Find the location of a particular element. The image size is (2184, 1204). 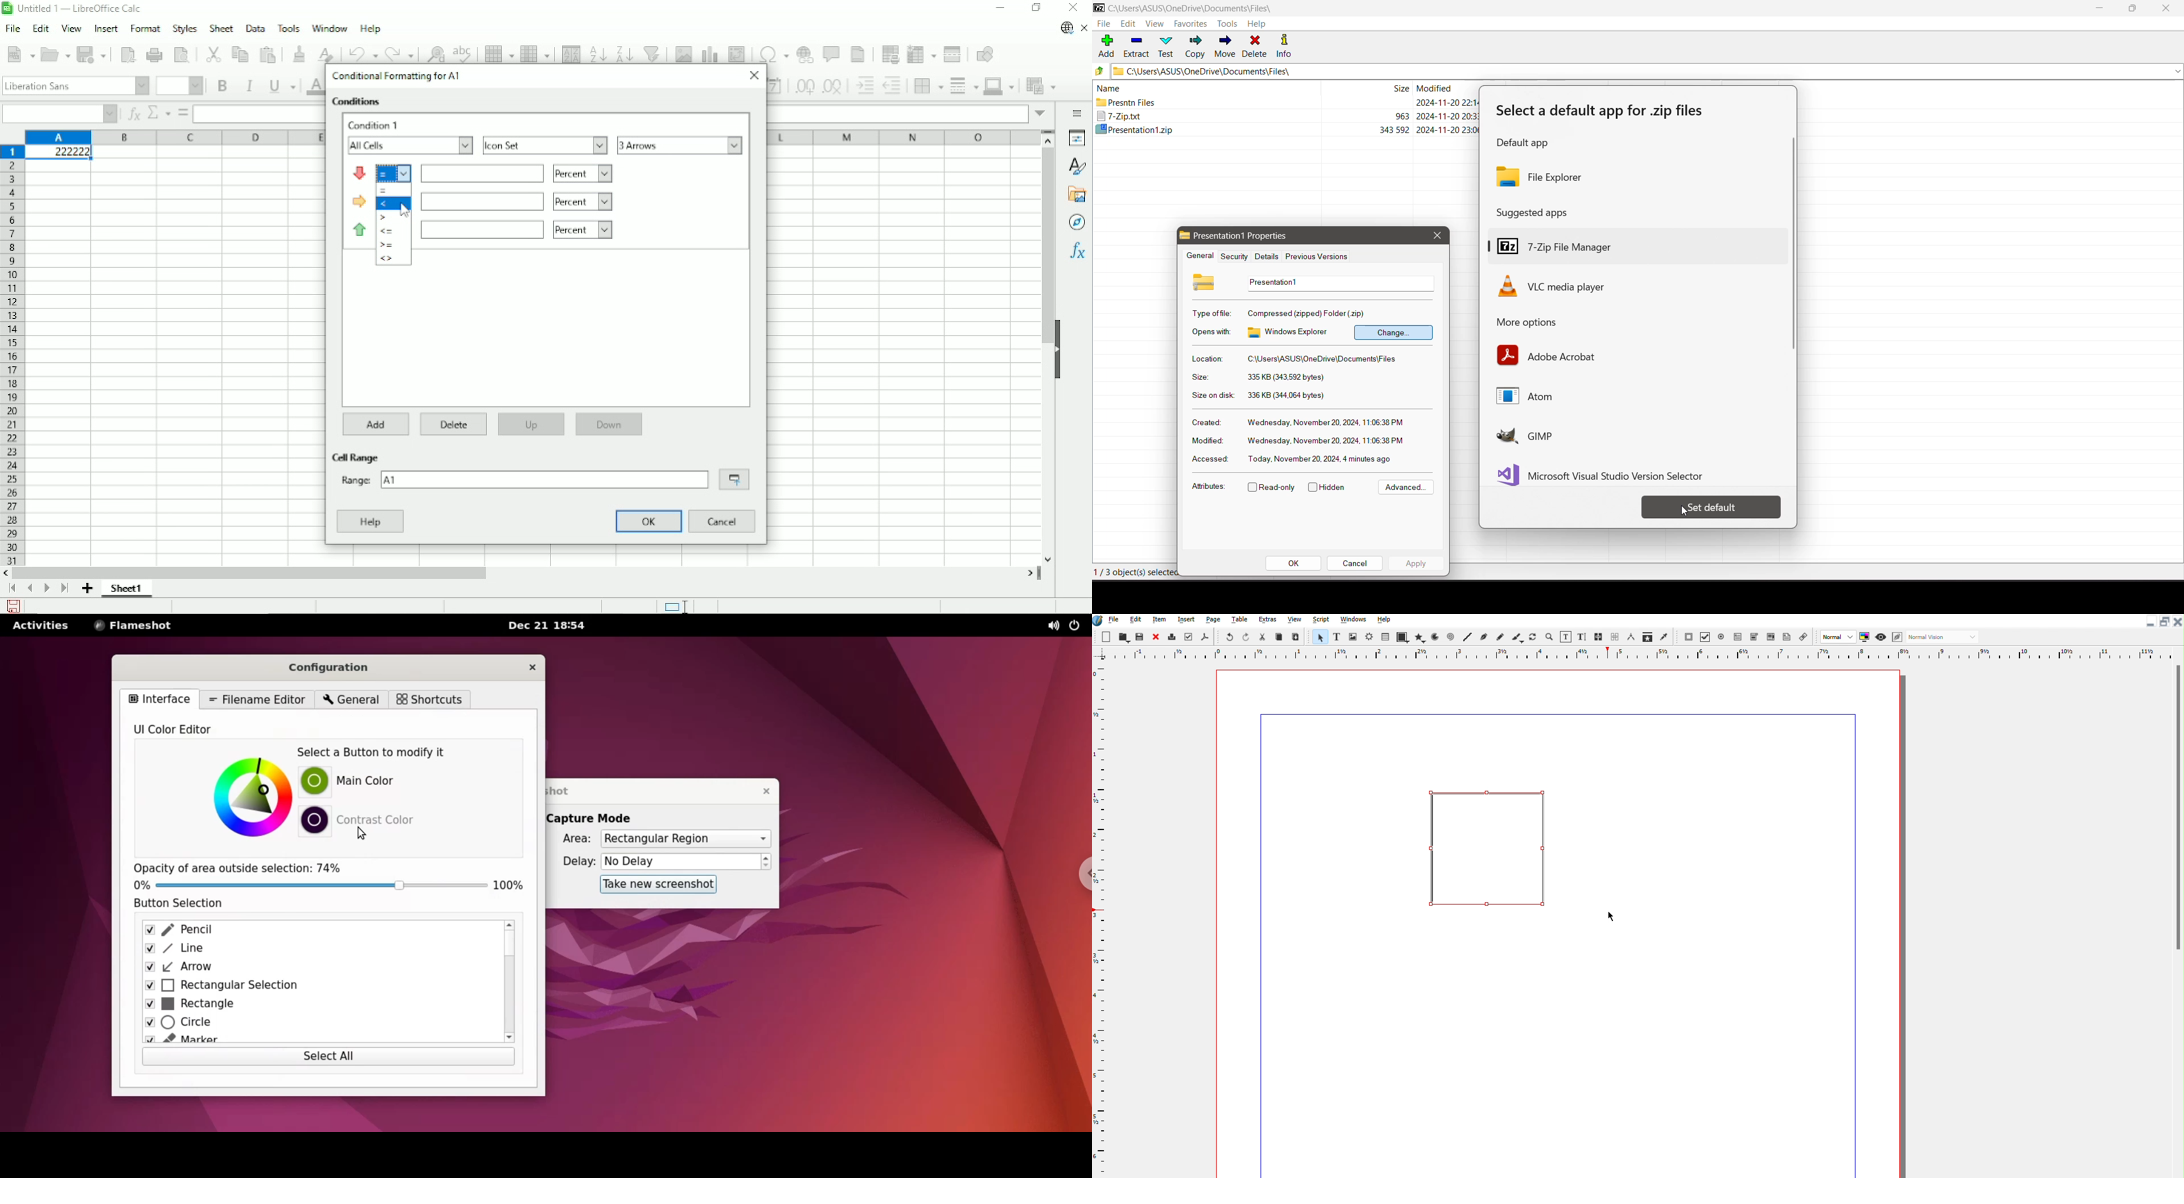

View is located at coordinates (1294, 620).